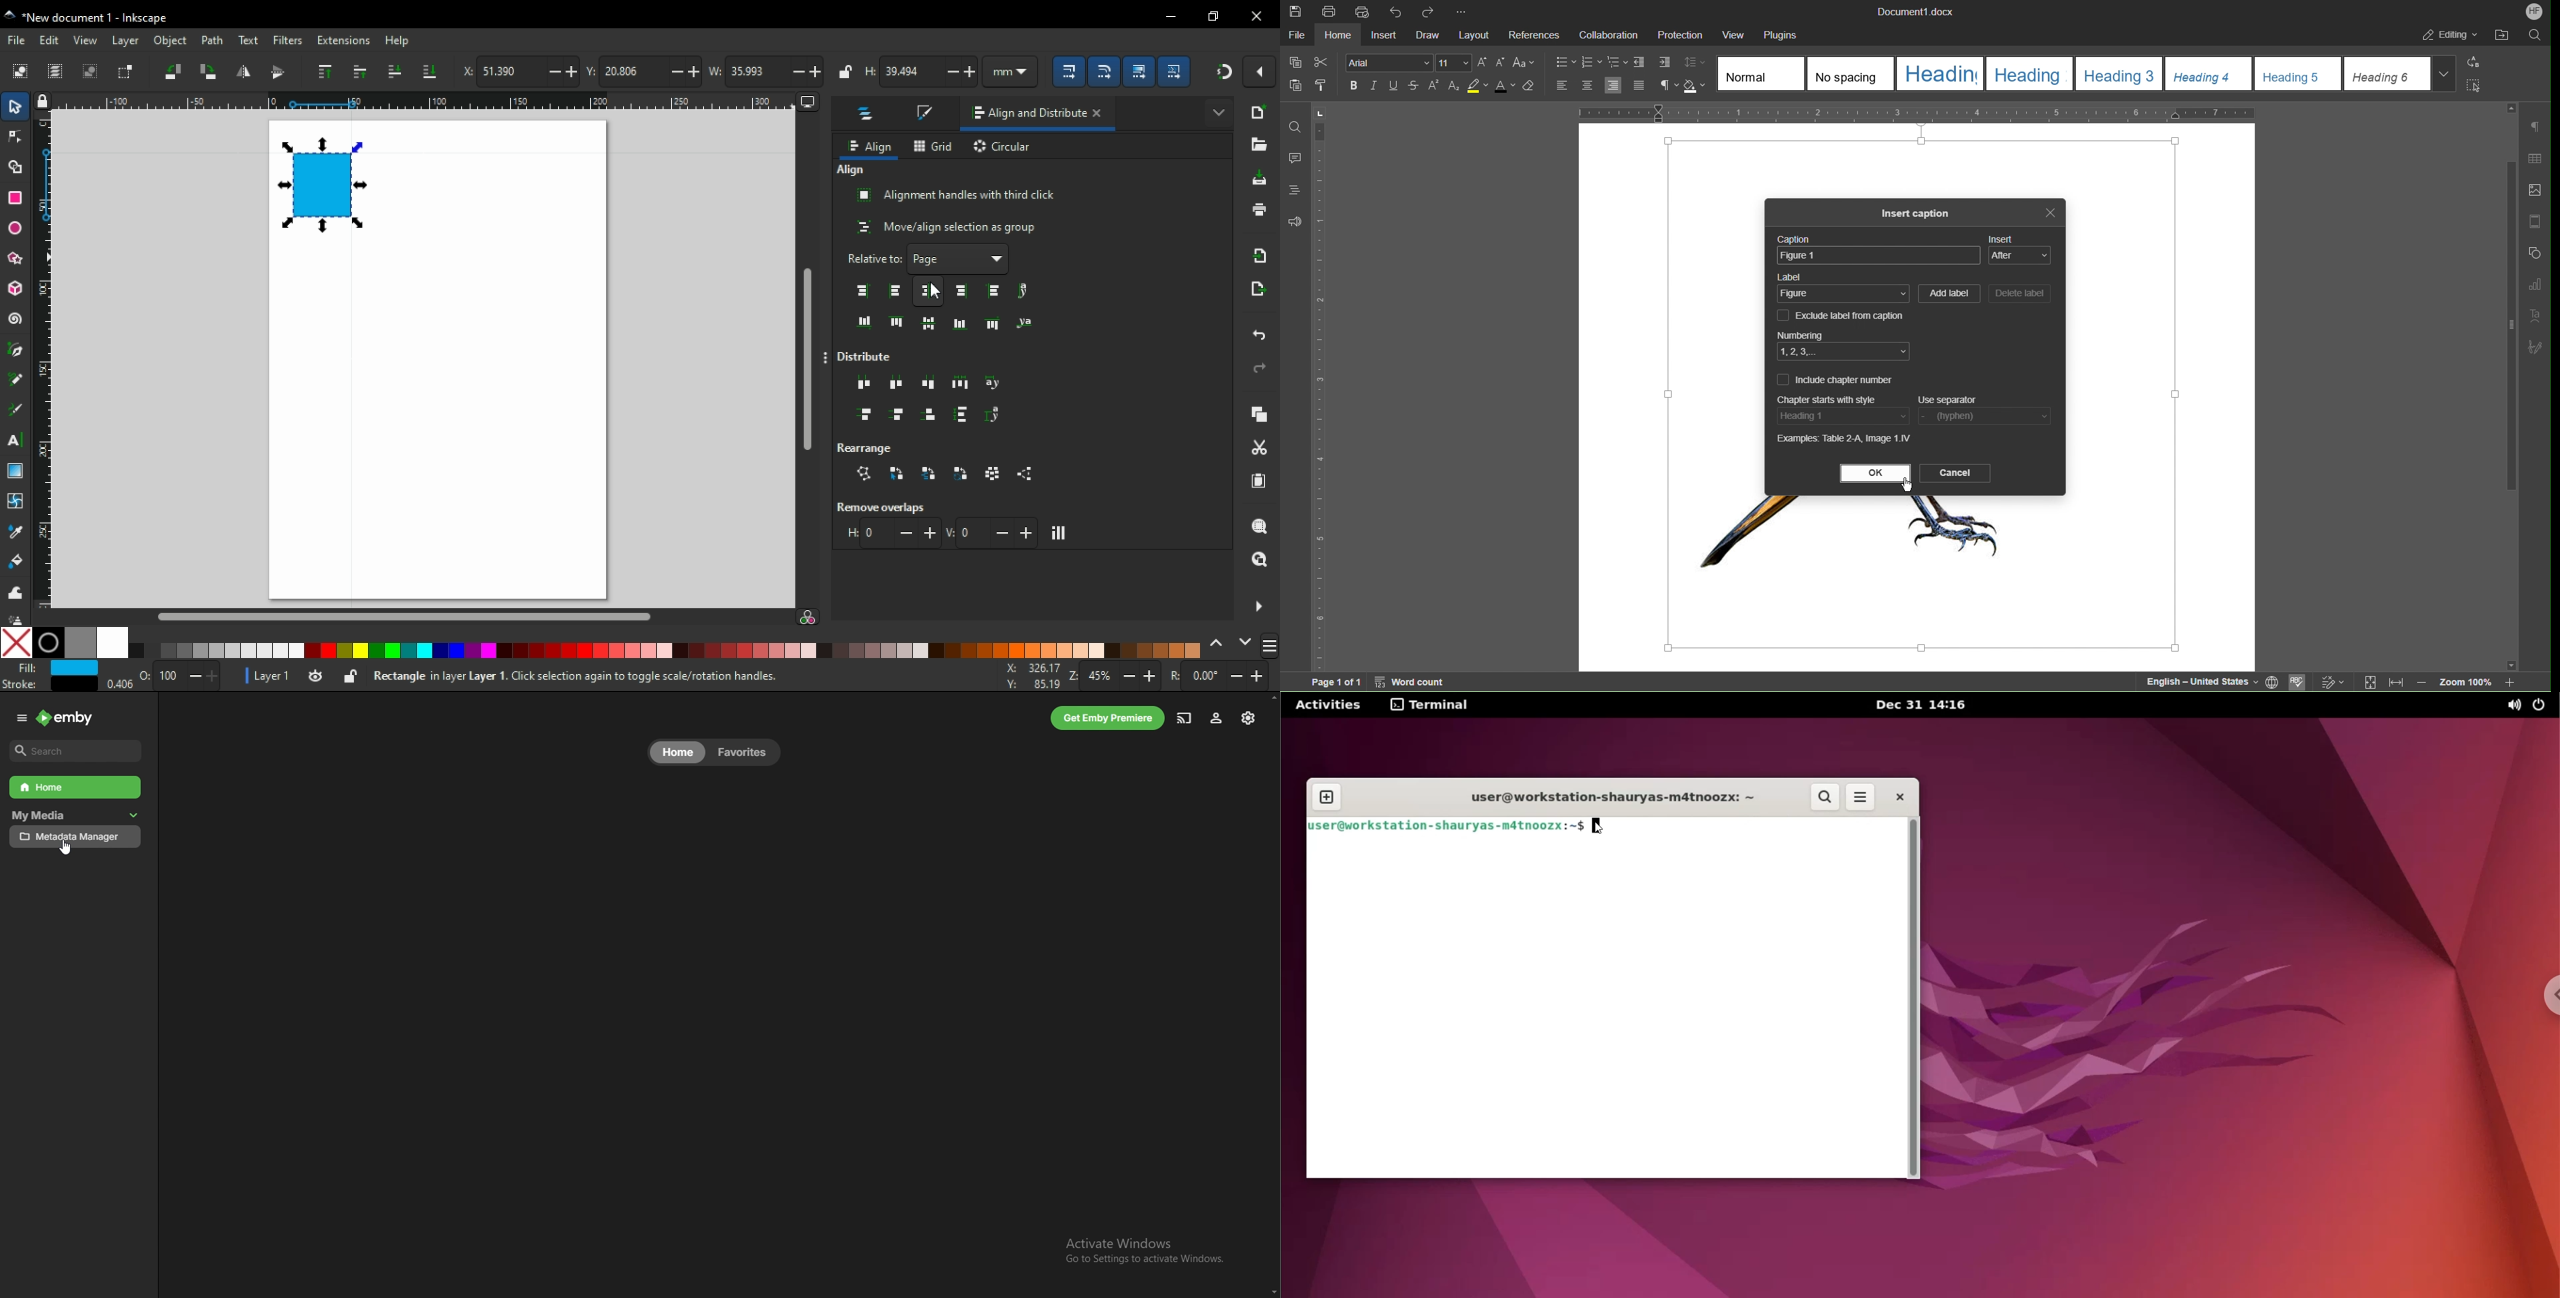  I want to click on 50% grey, so click(80, 643).